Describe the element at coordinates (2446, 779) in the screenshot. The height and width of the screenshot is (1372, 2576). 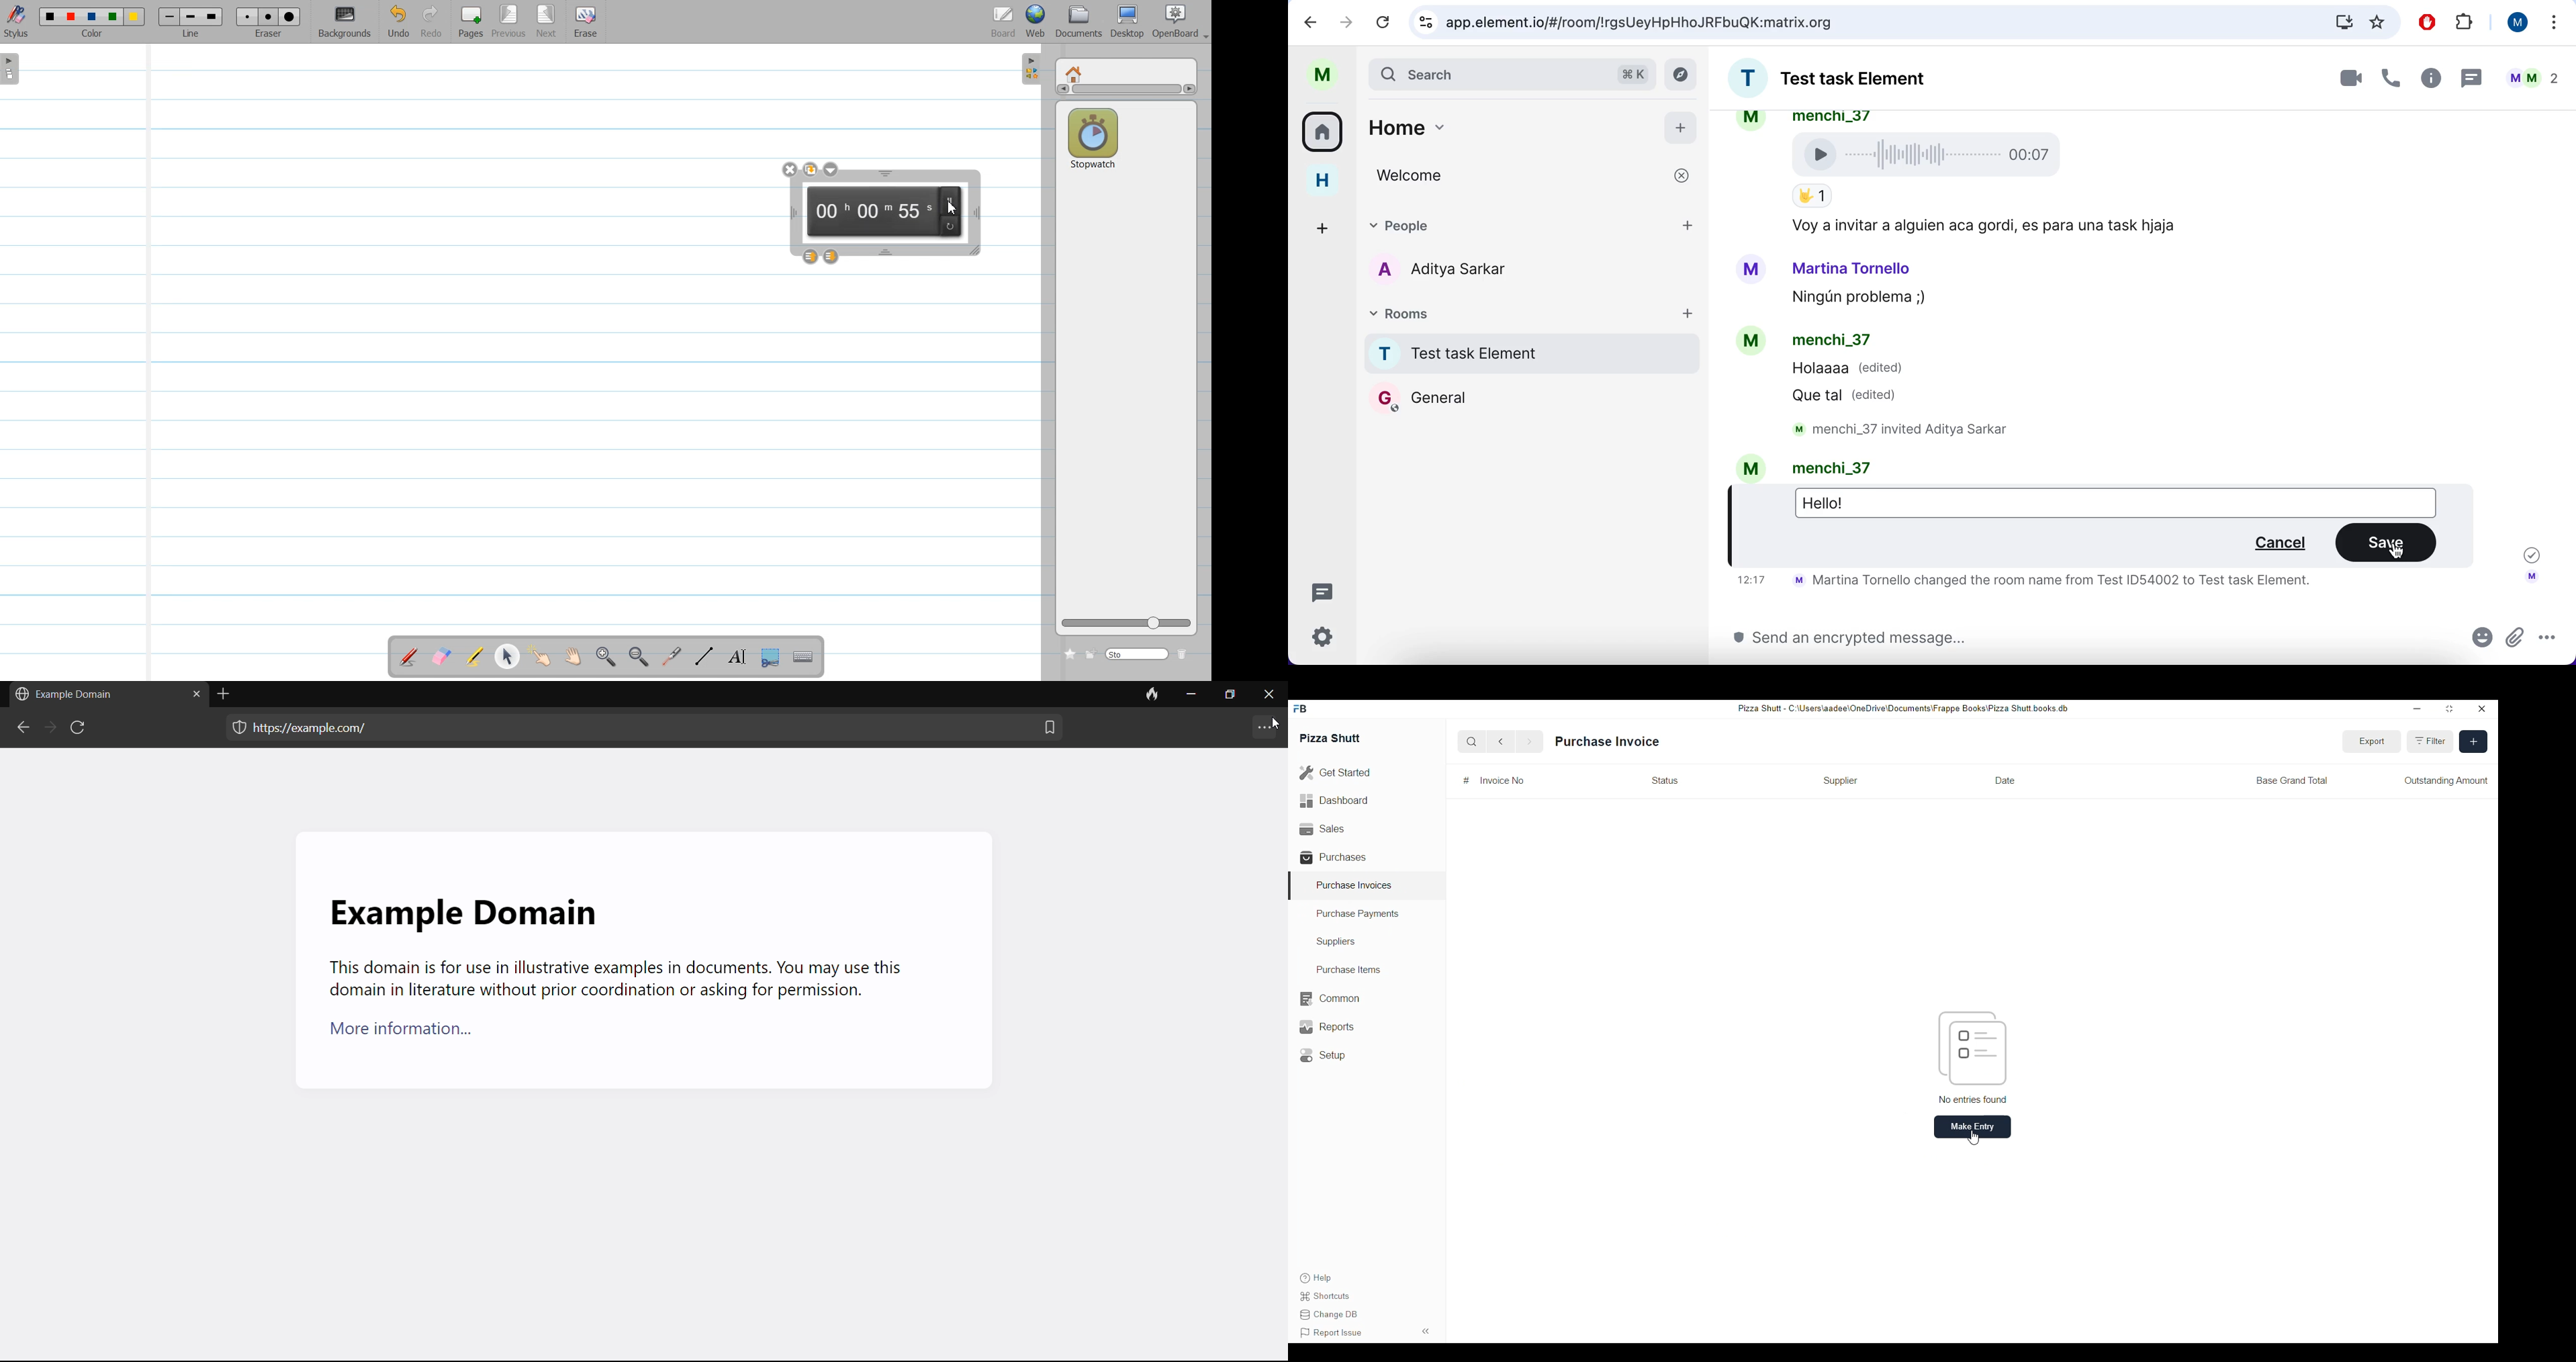
I see `Outstanding Amount` at that location.